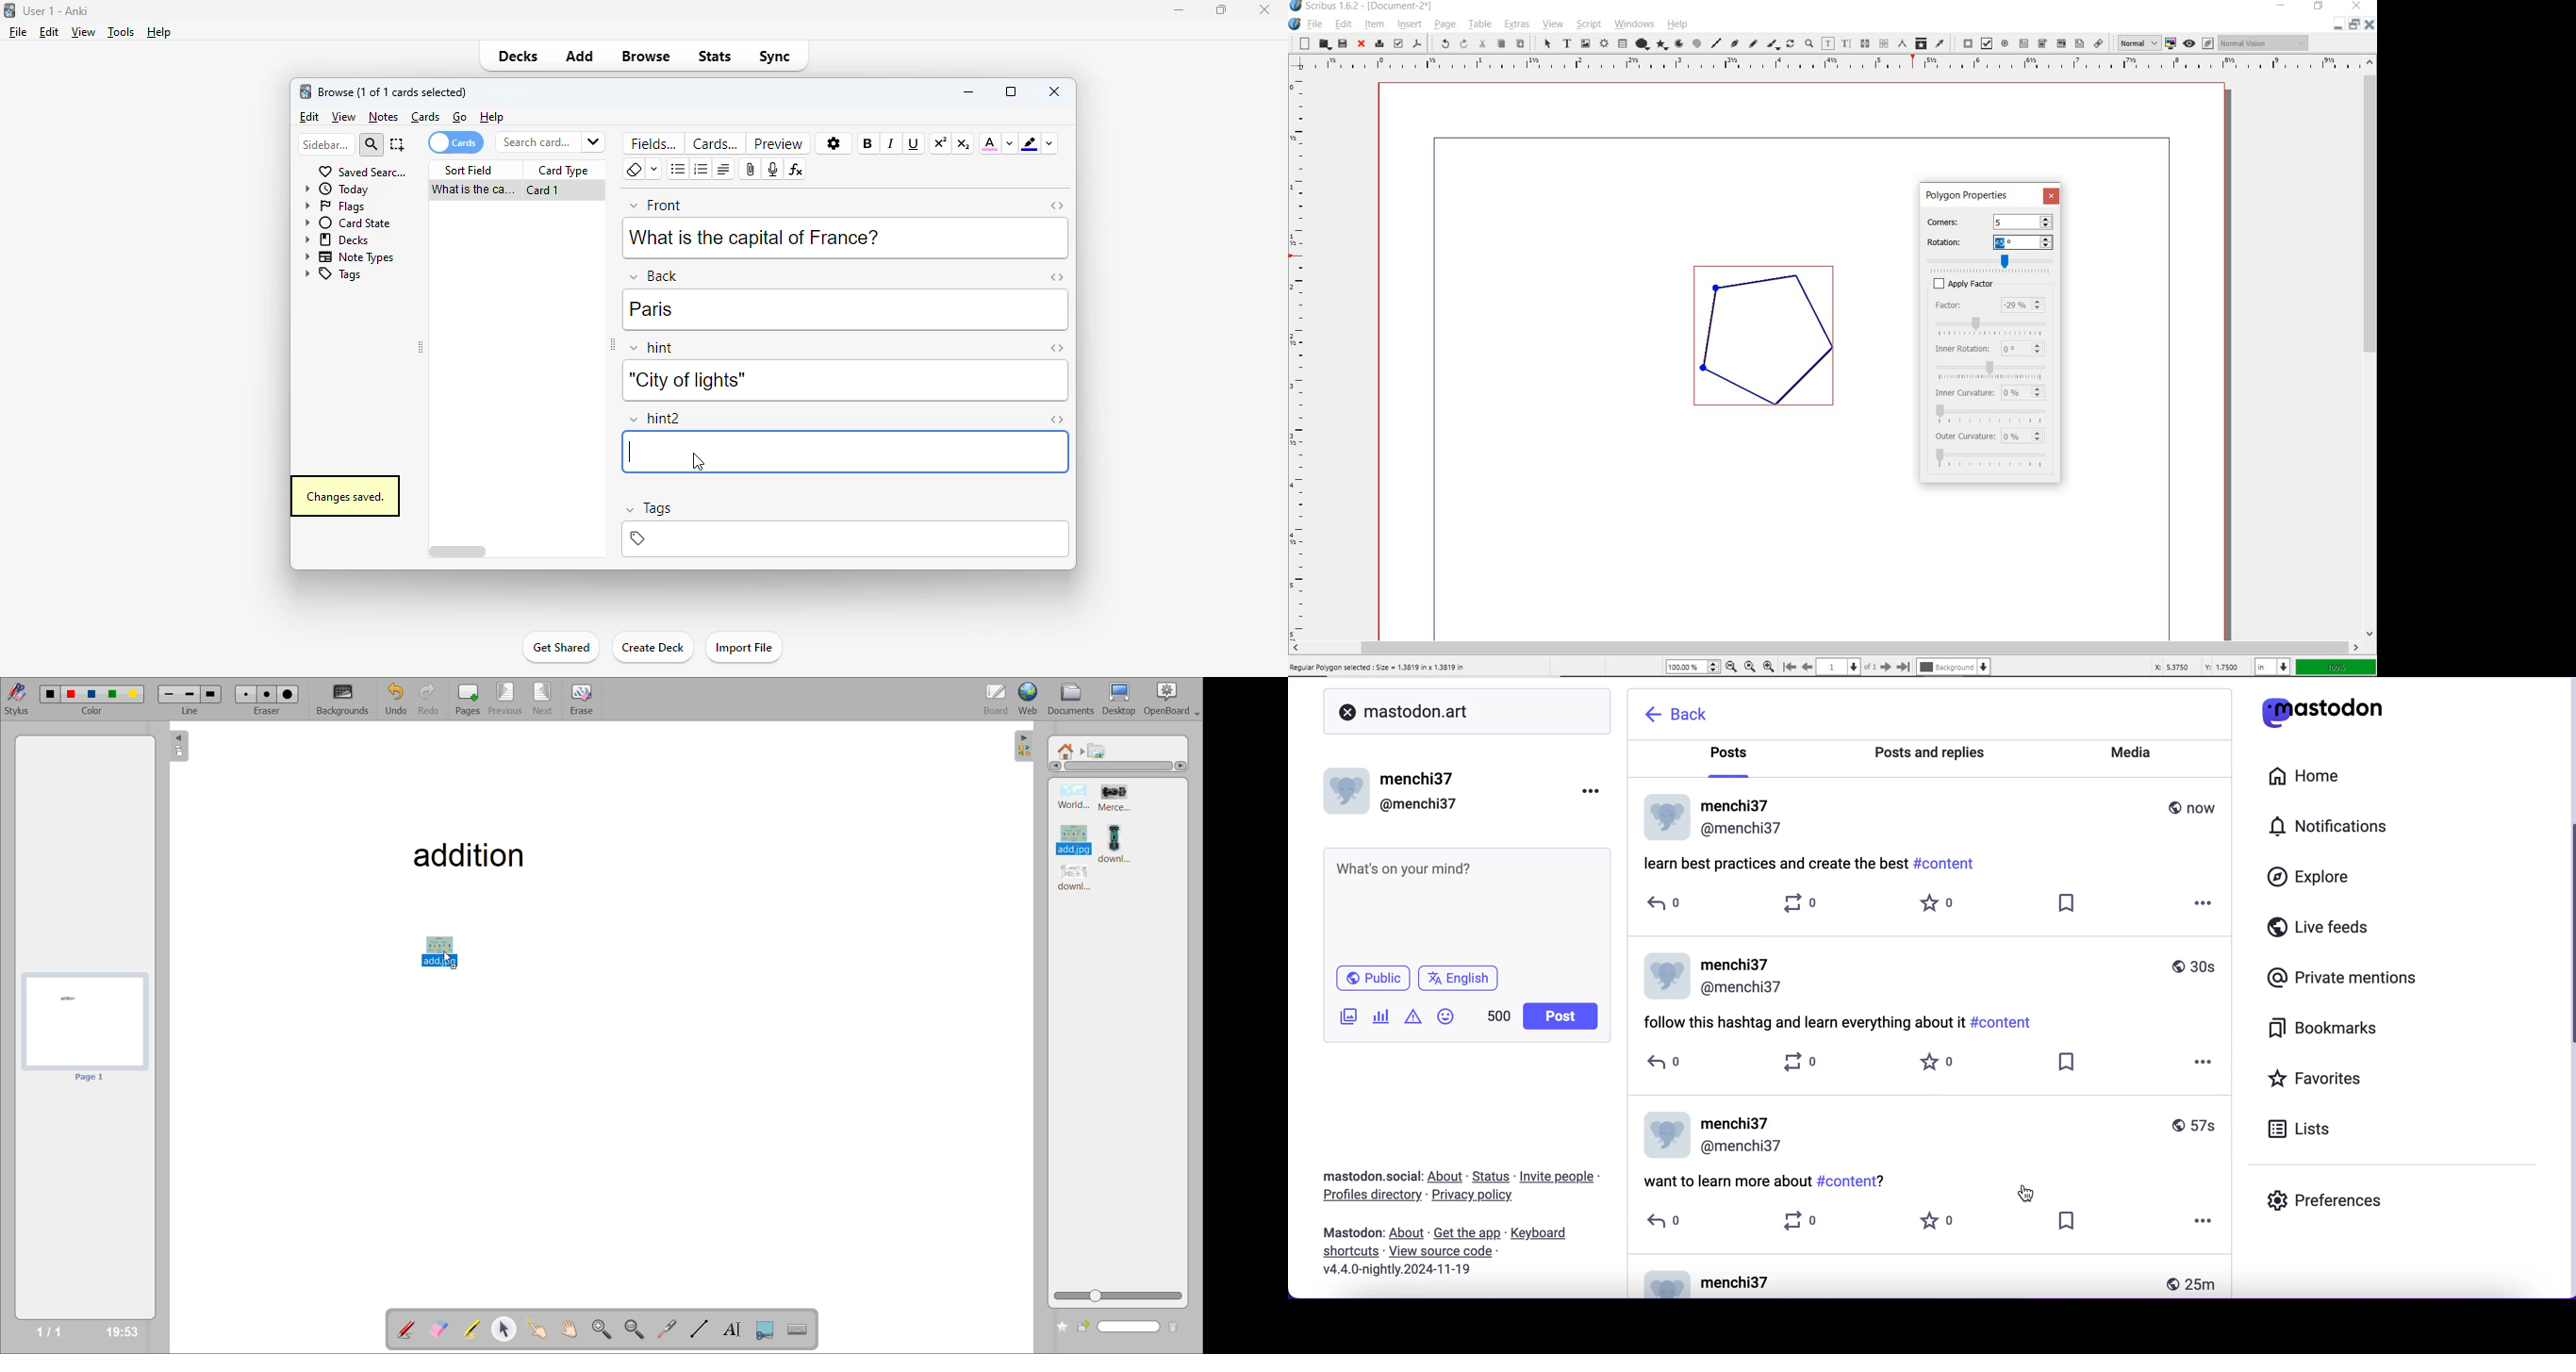 This screenshot has height=1372, width=2576. Describe the element at coordinates (2025, 243) in the screenshot. I see `input rotate` at that location.